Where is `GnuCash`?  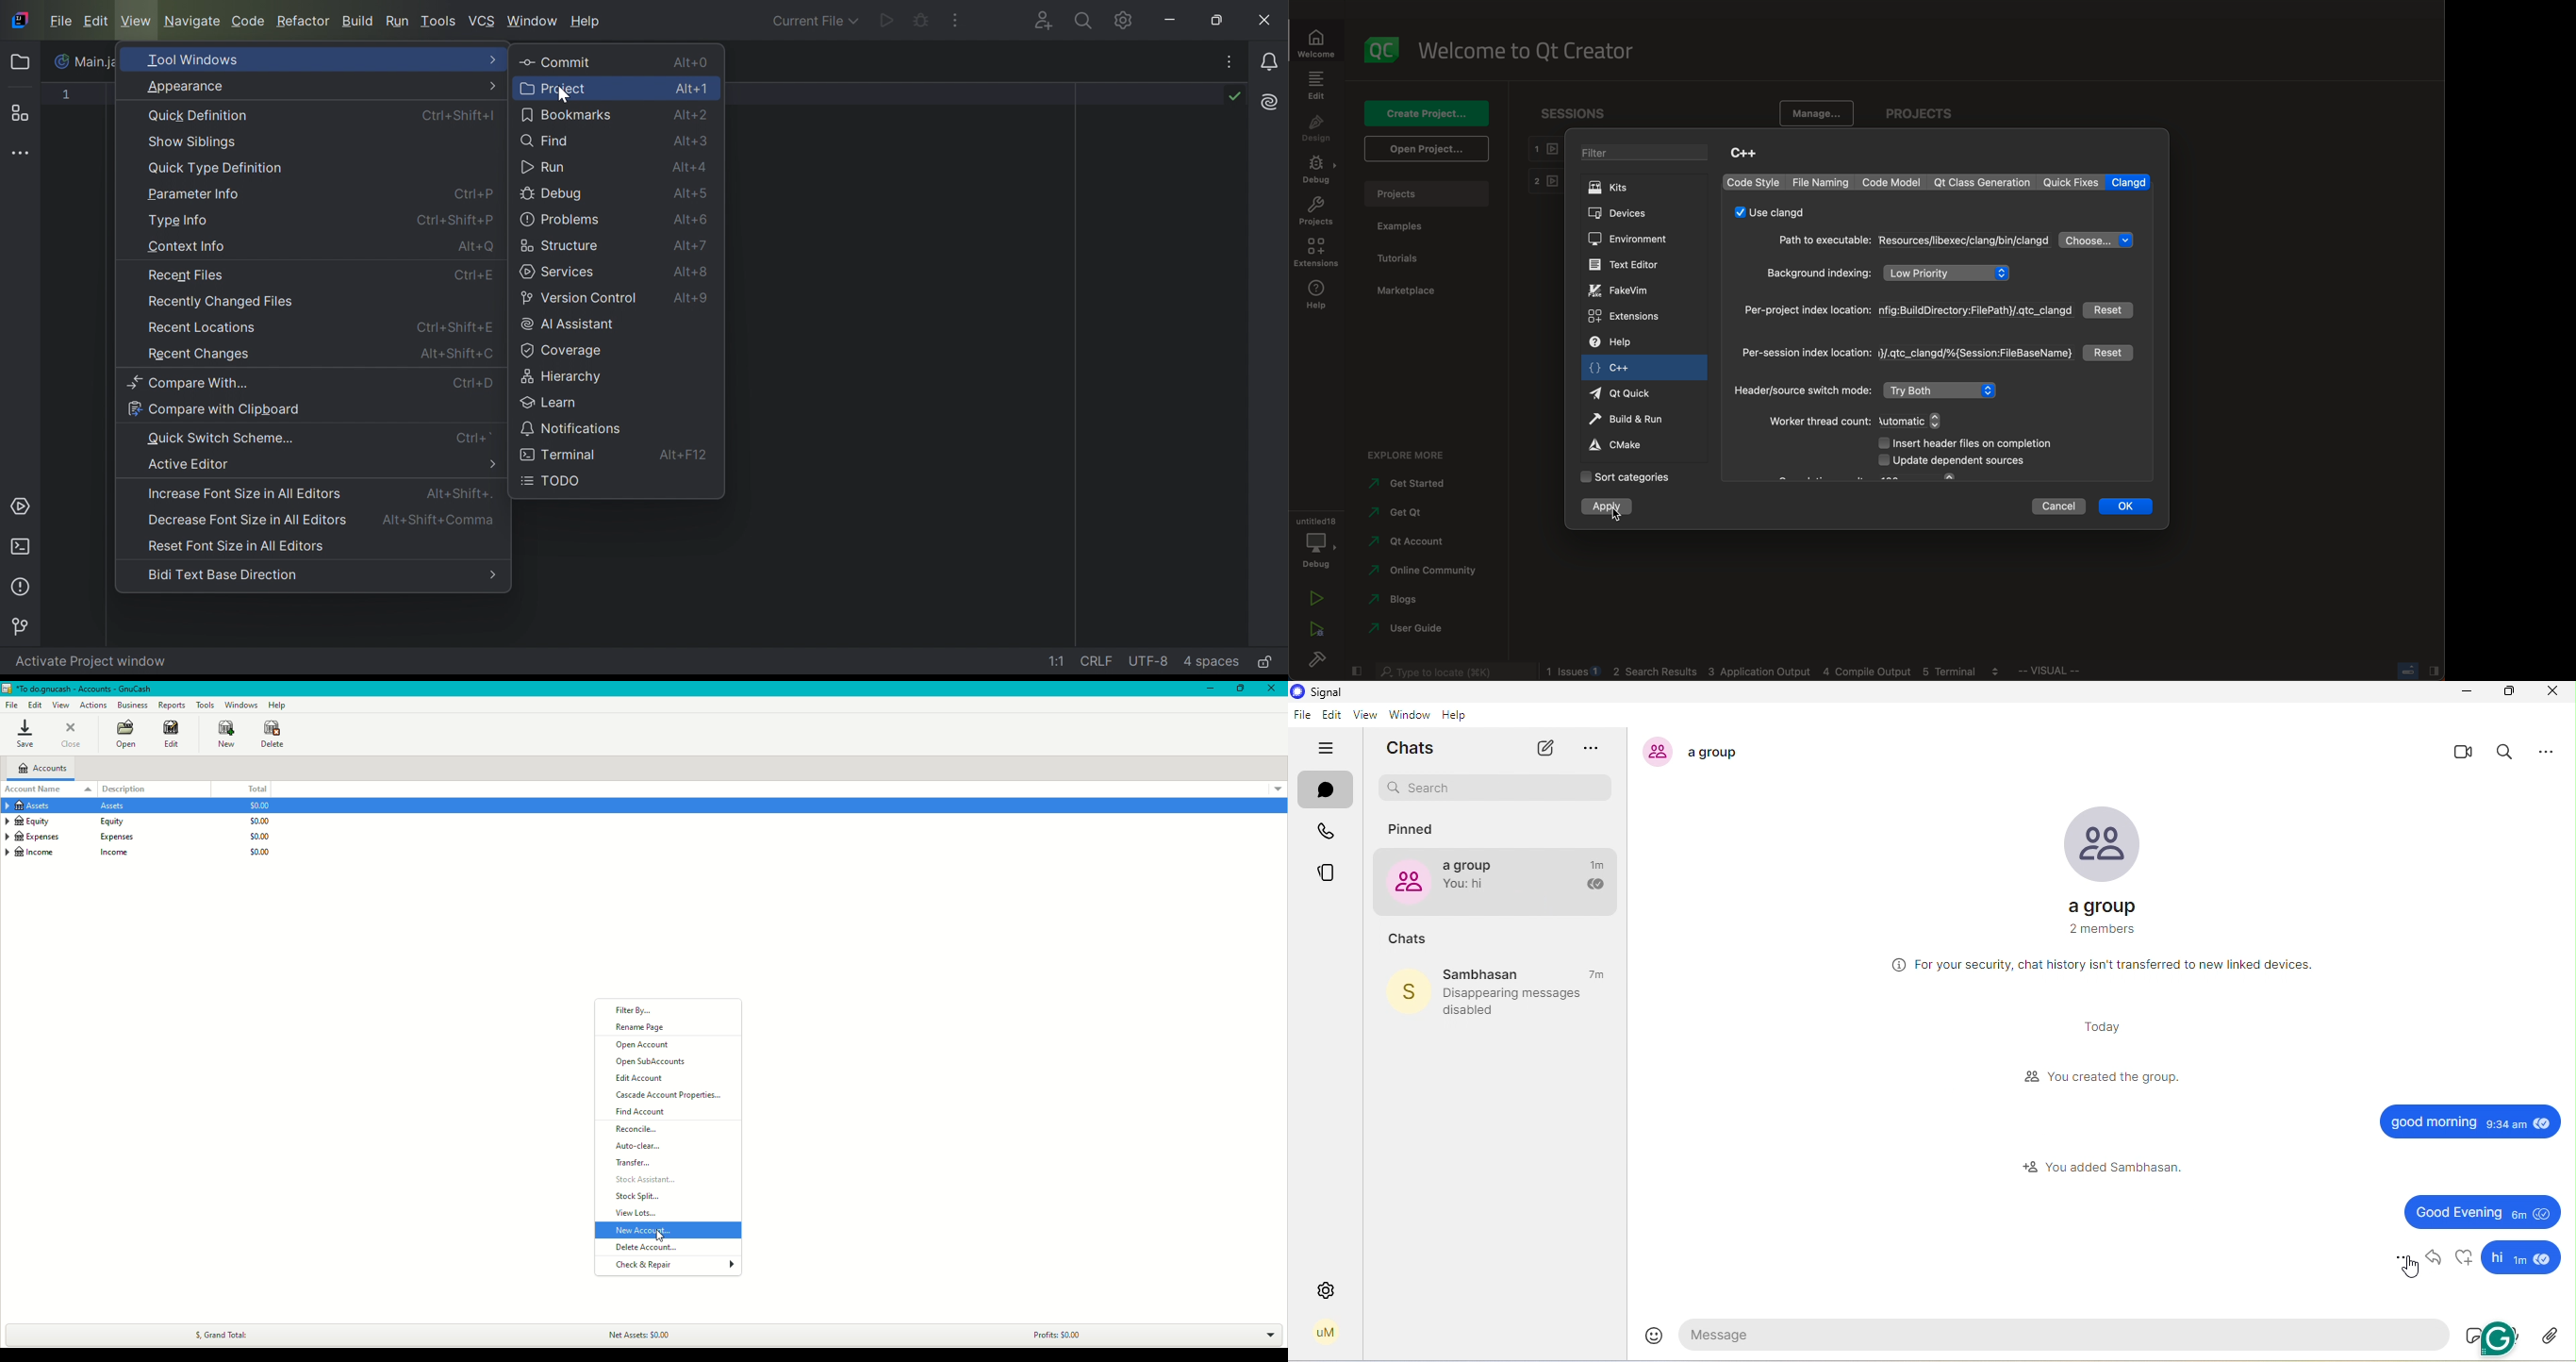
GnuCash is located at coordinates (79, 690).